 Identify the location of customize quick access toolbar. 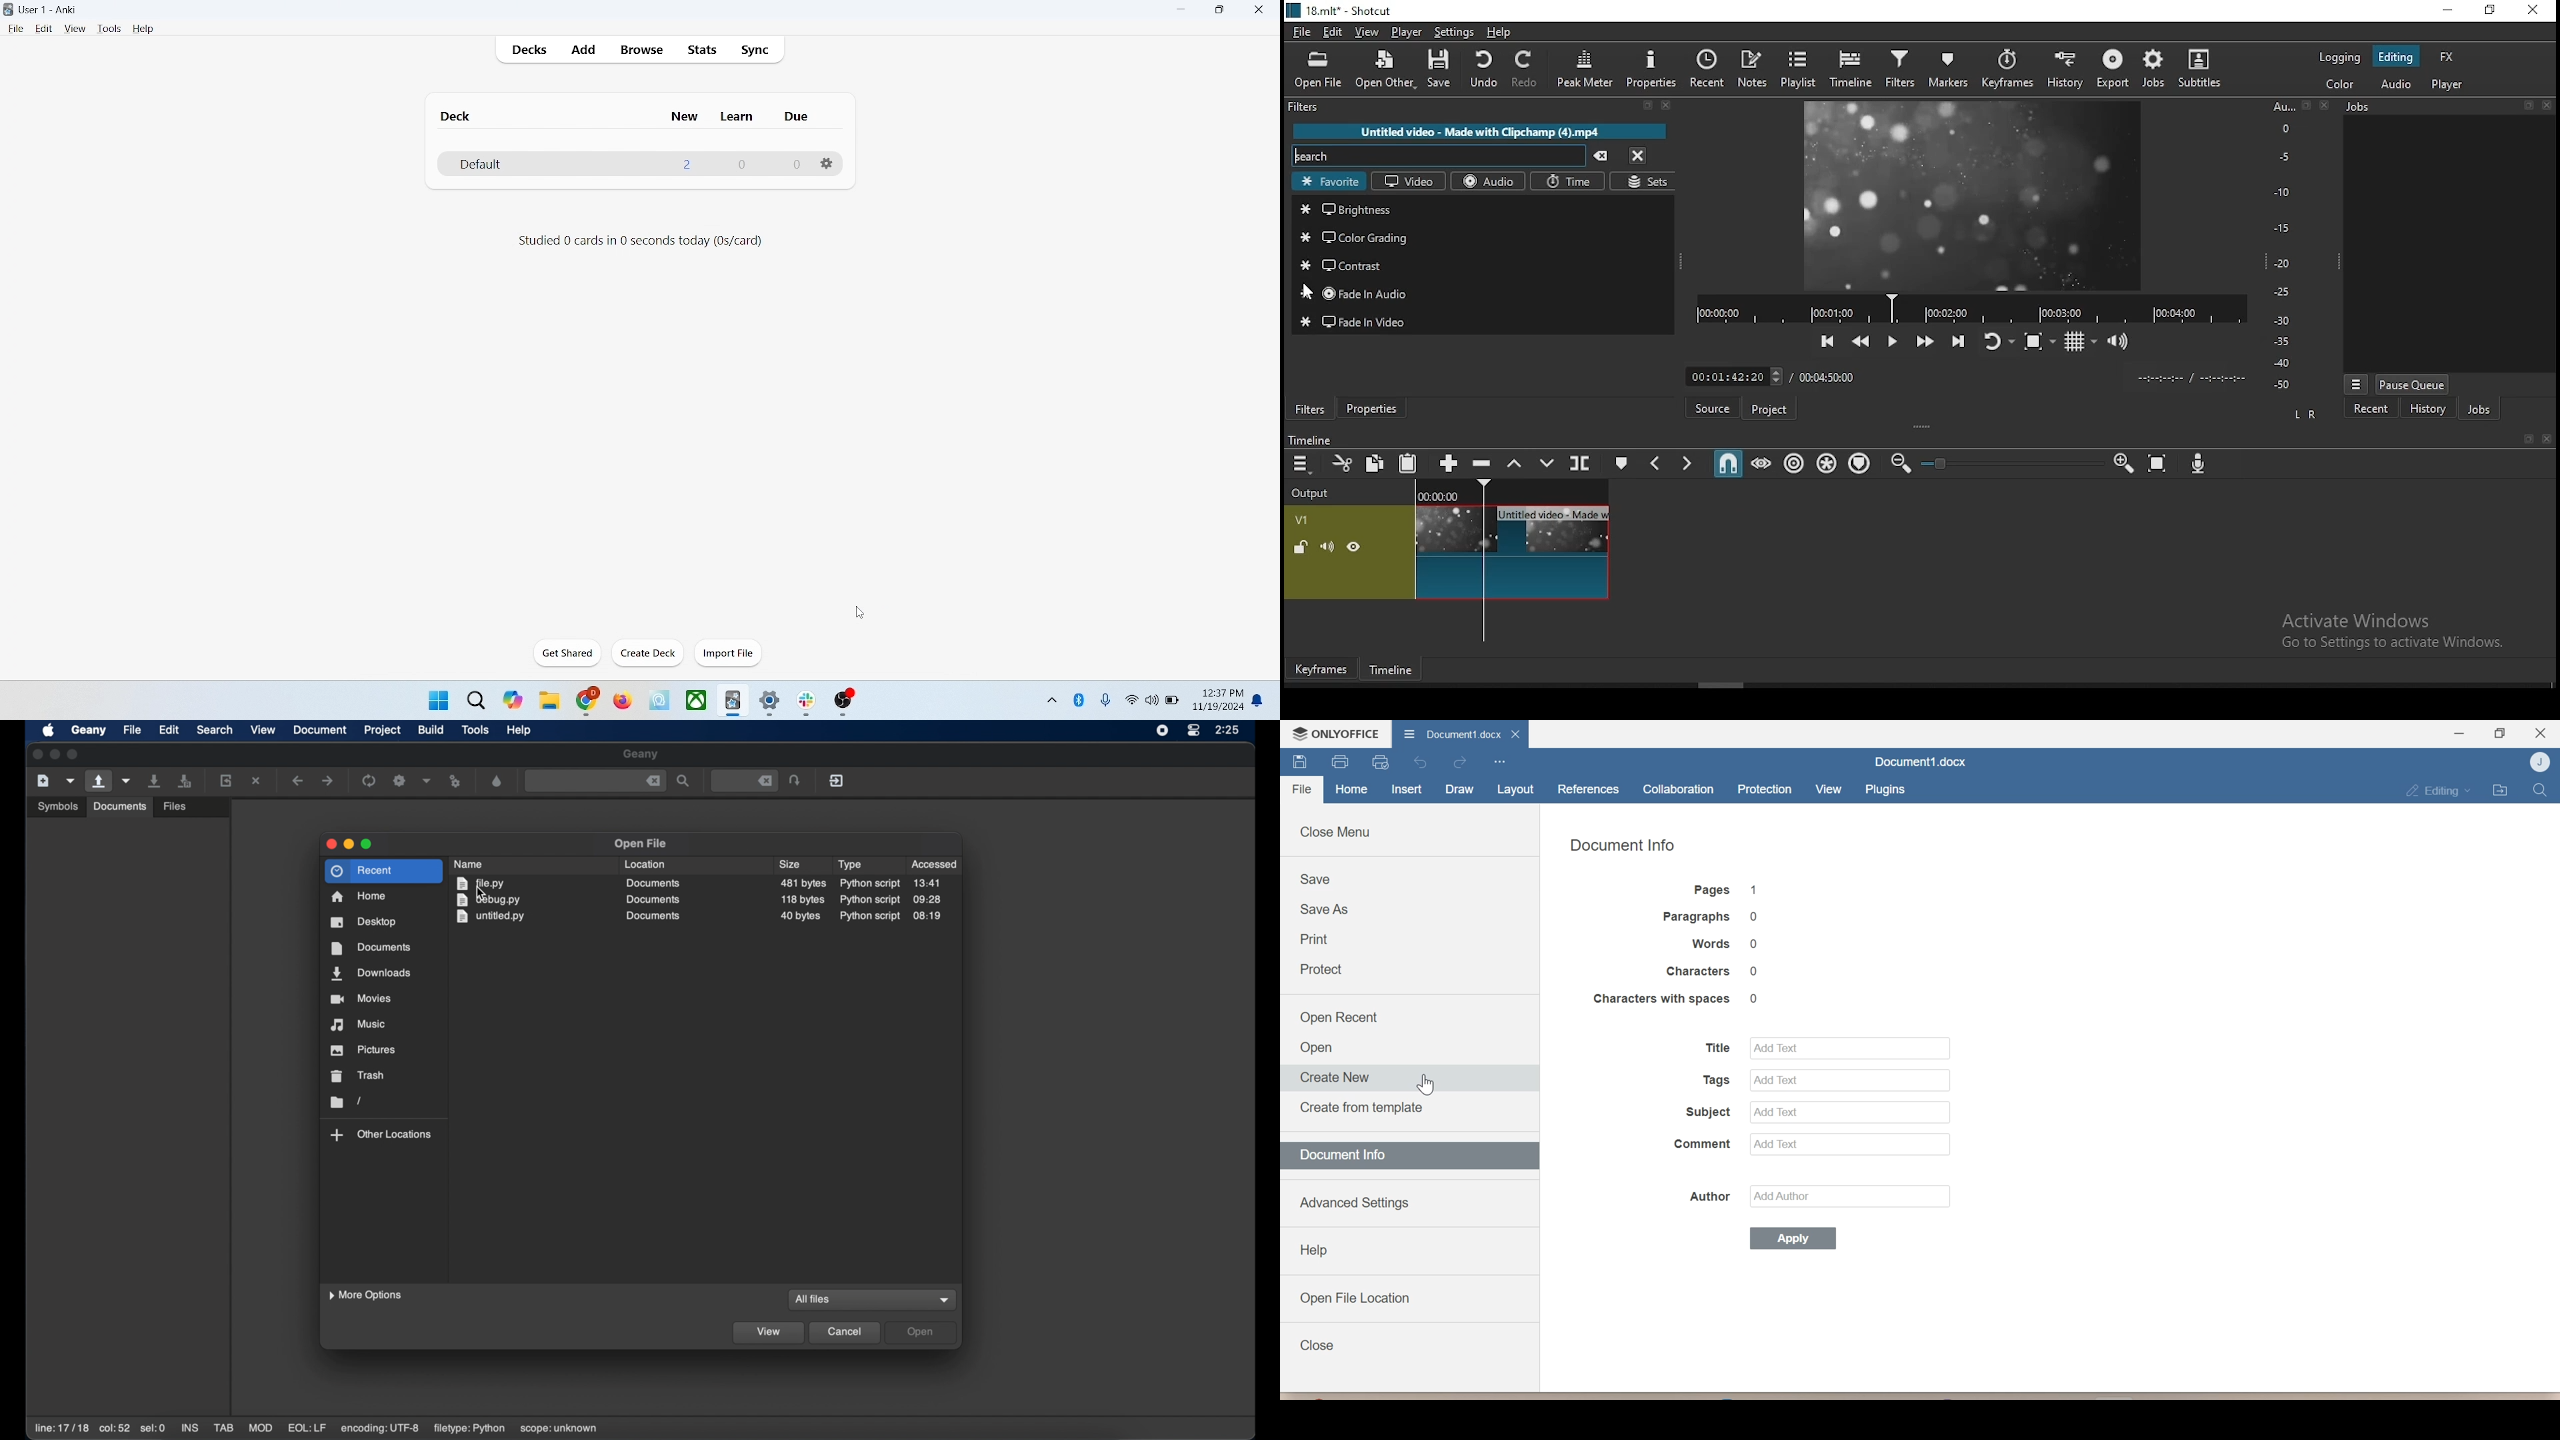
(1499, 762).